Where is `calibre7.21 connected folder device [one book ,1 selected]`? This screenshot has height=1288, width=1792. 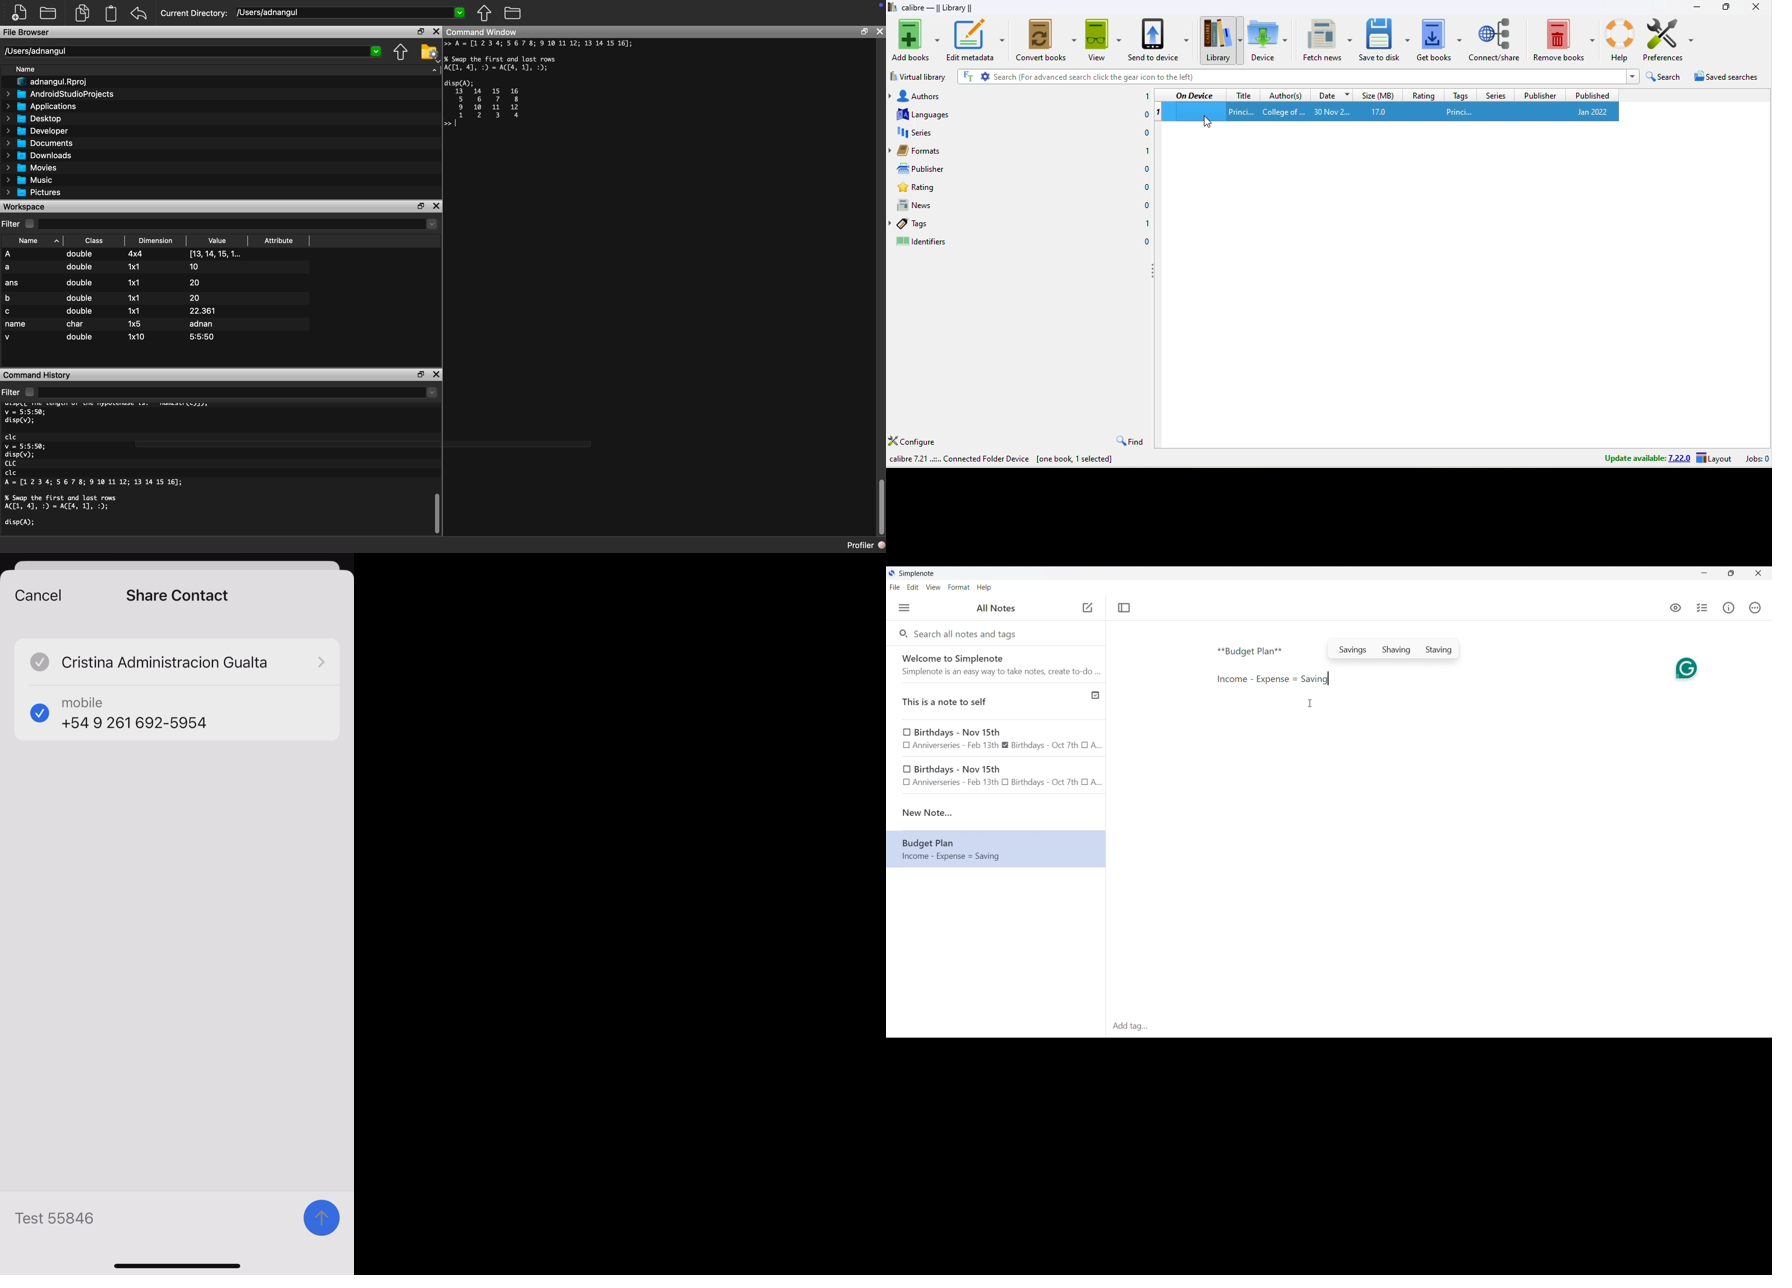
calibre7.21 connected folder device [one book ,1 selected] is located at coordinates (1004, 461).